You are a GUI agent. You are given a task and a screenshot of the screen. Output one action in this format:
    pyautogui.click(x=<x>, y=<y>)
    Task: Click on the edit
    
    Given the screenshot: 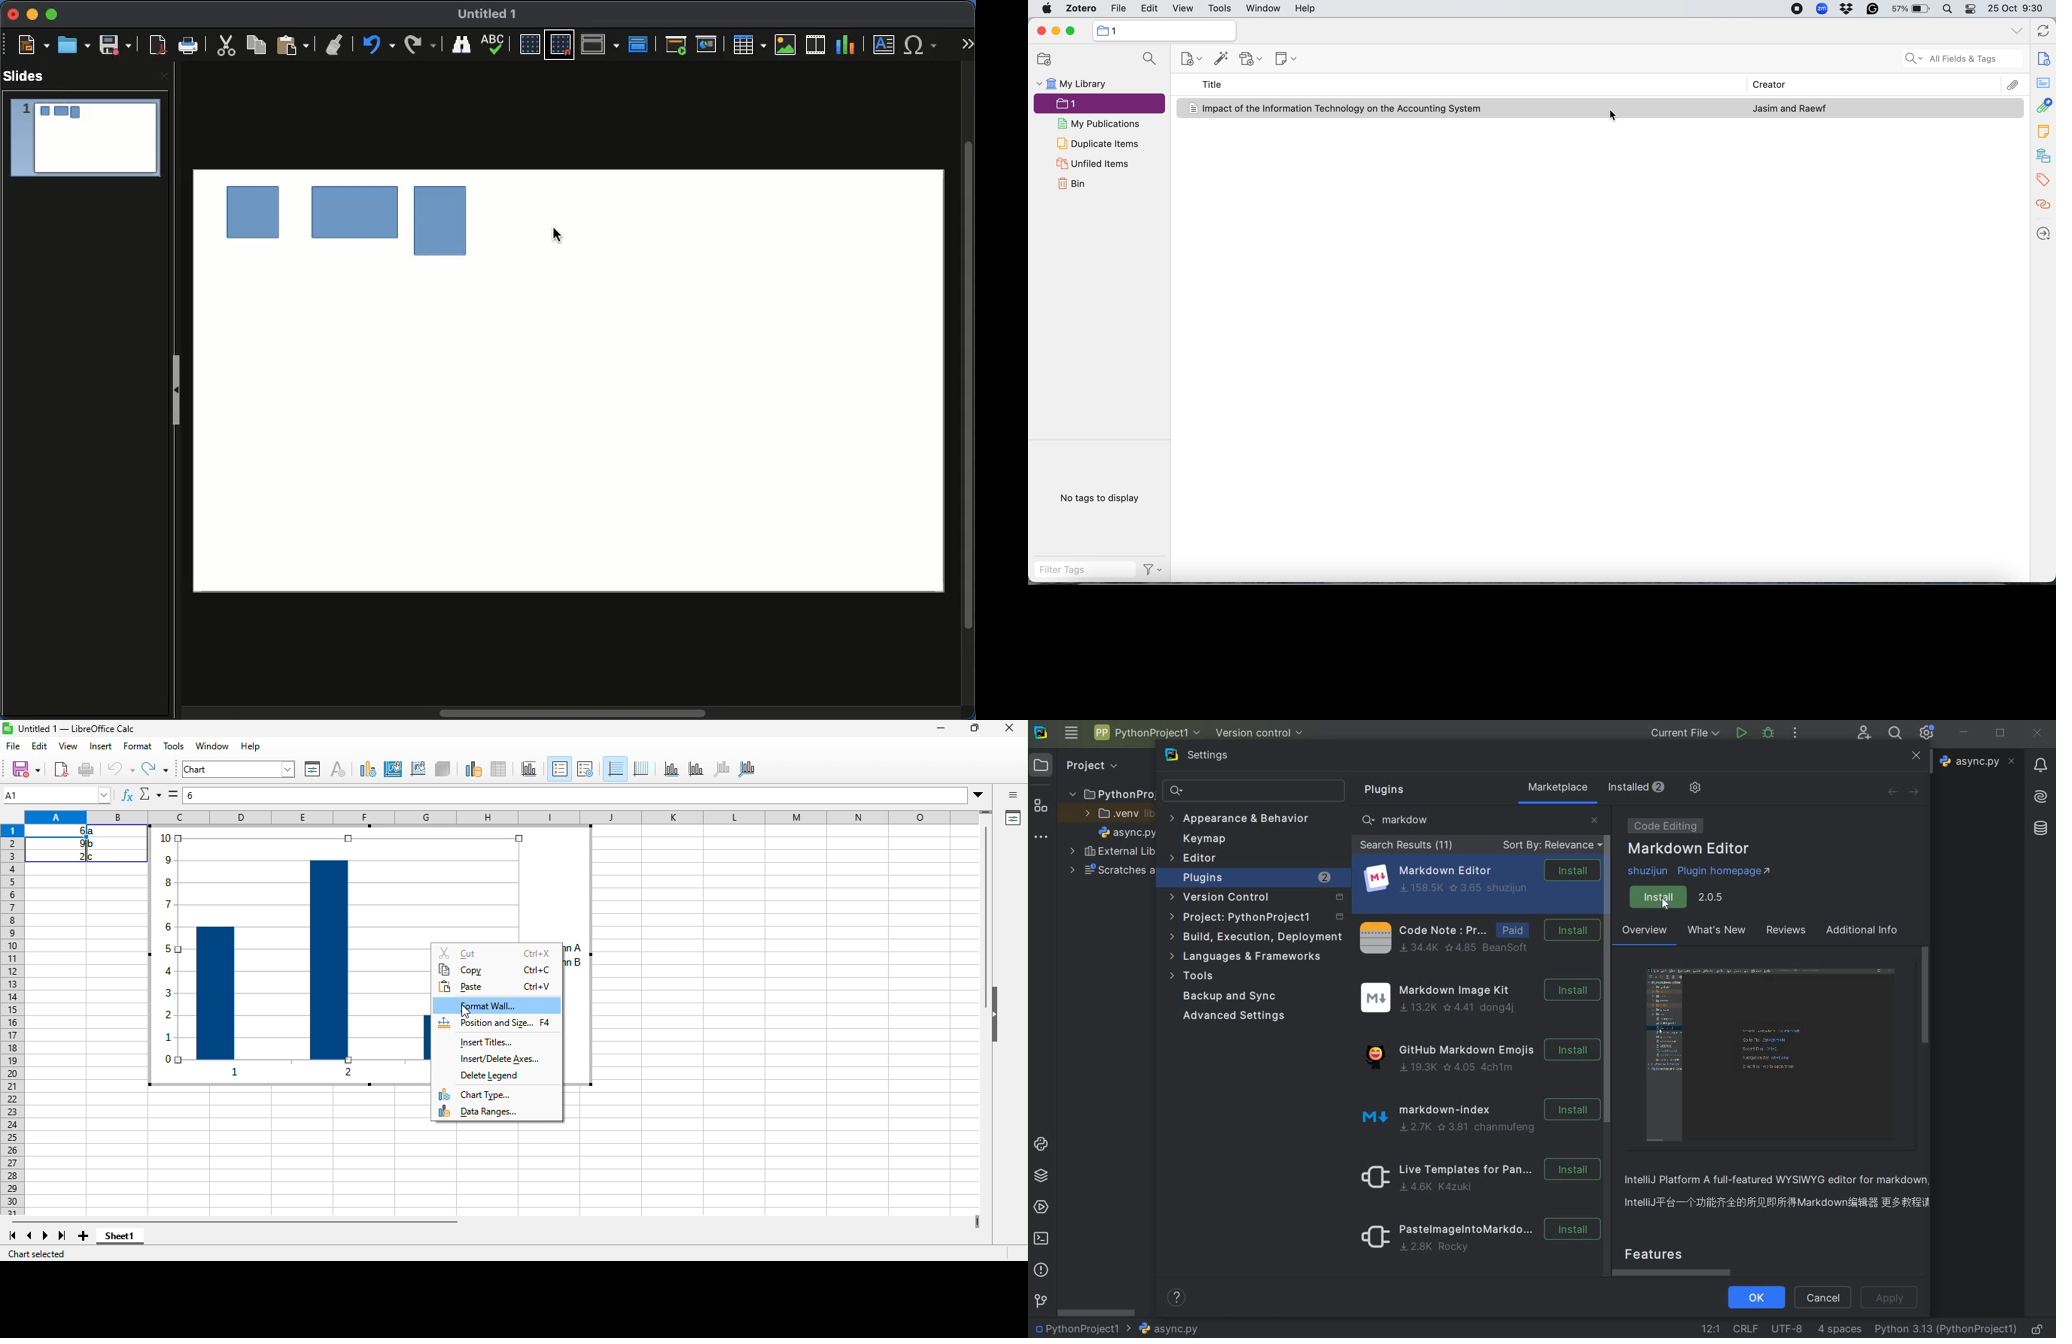 What is the action you would take?
    pyautogui.click(x=1148, y=7)
    